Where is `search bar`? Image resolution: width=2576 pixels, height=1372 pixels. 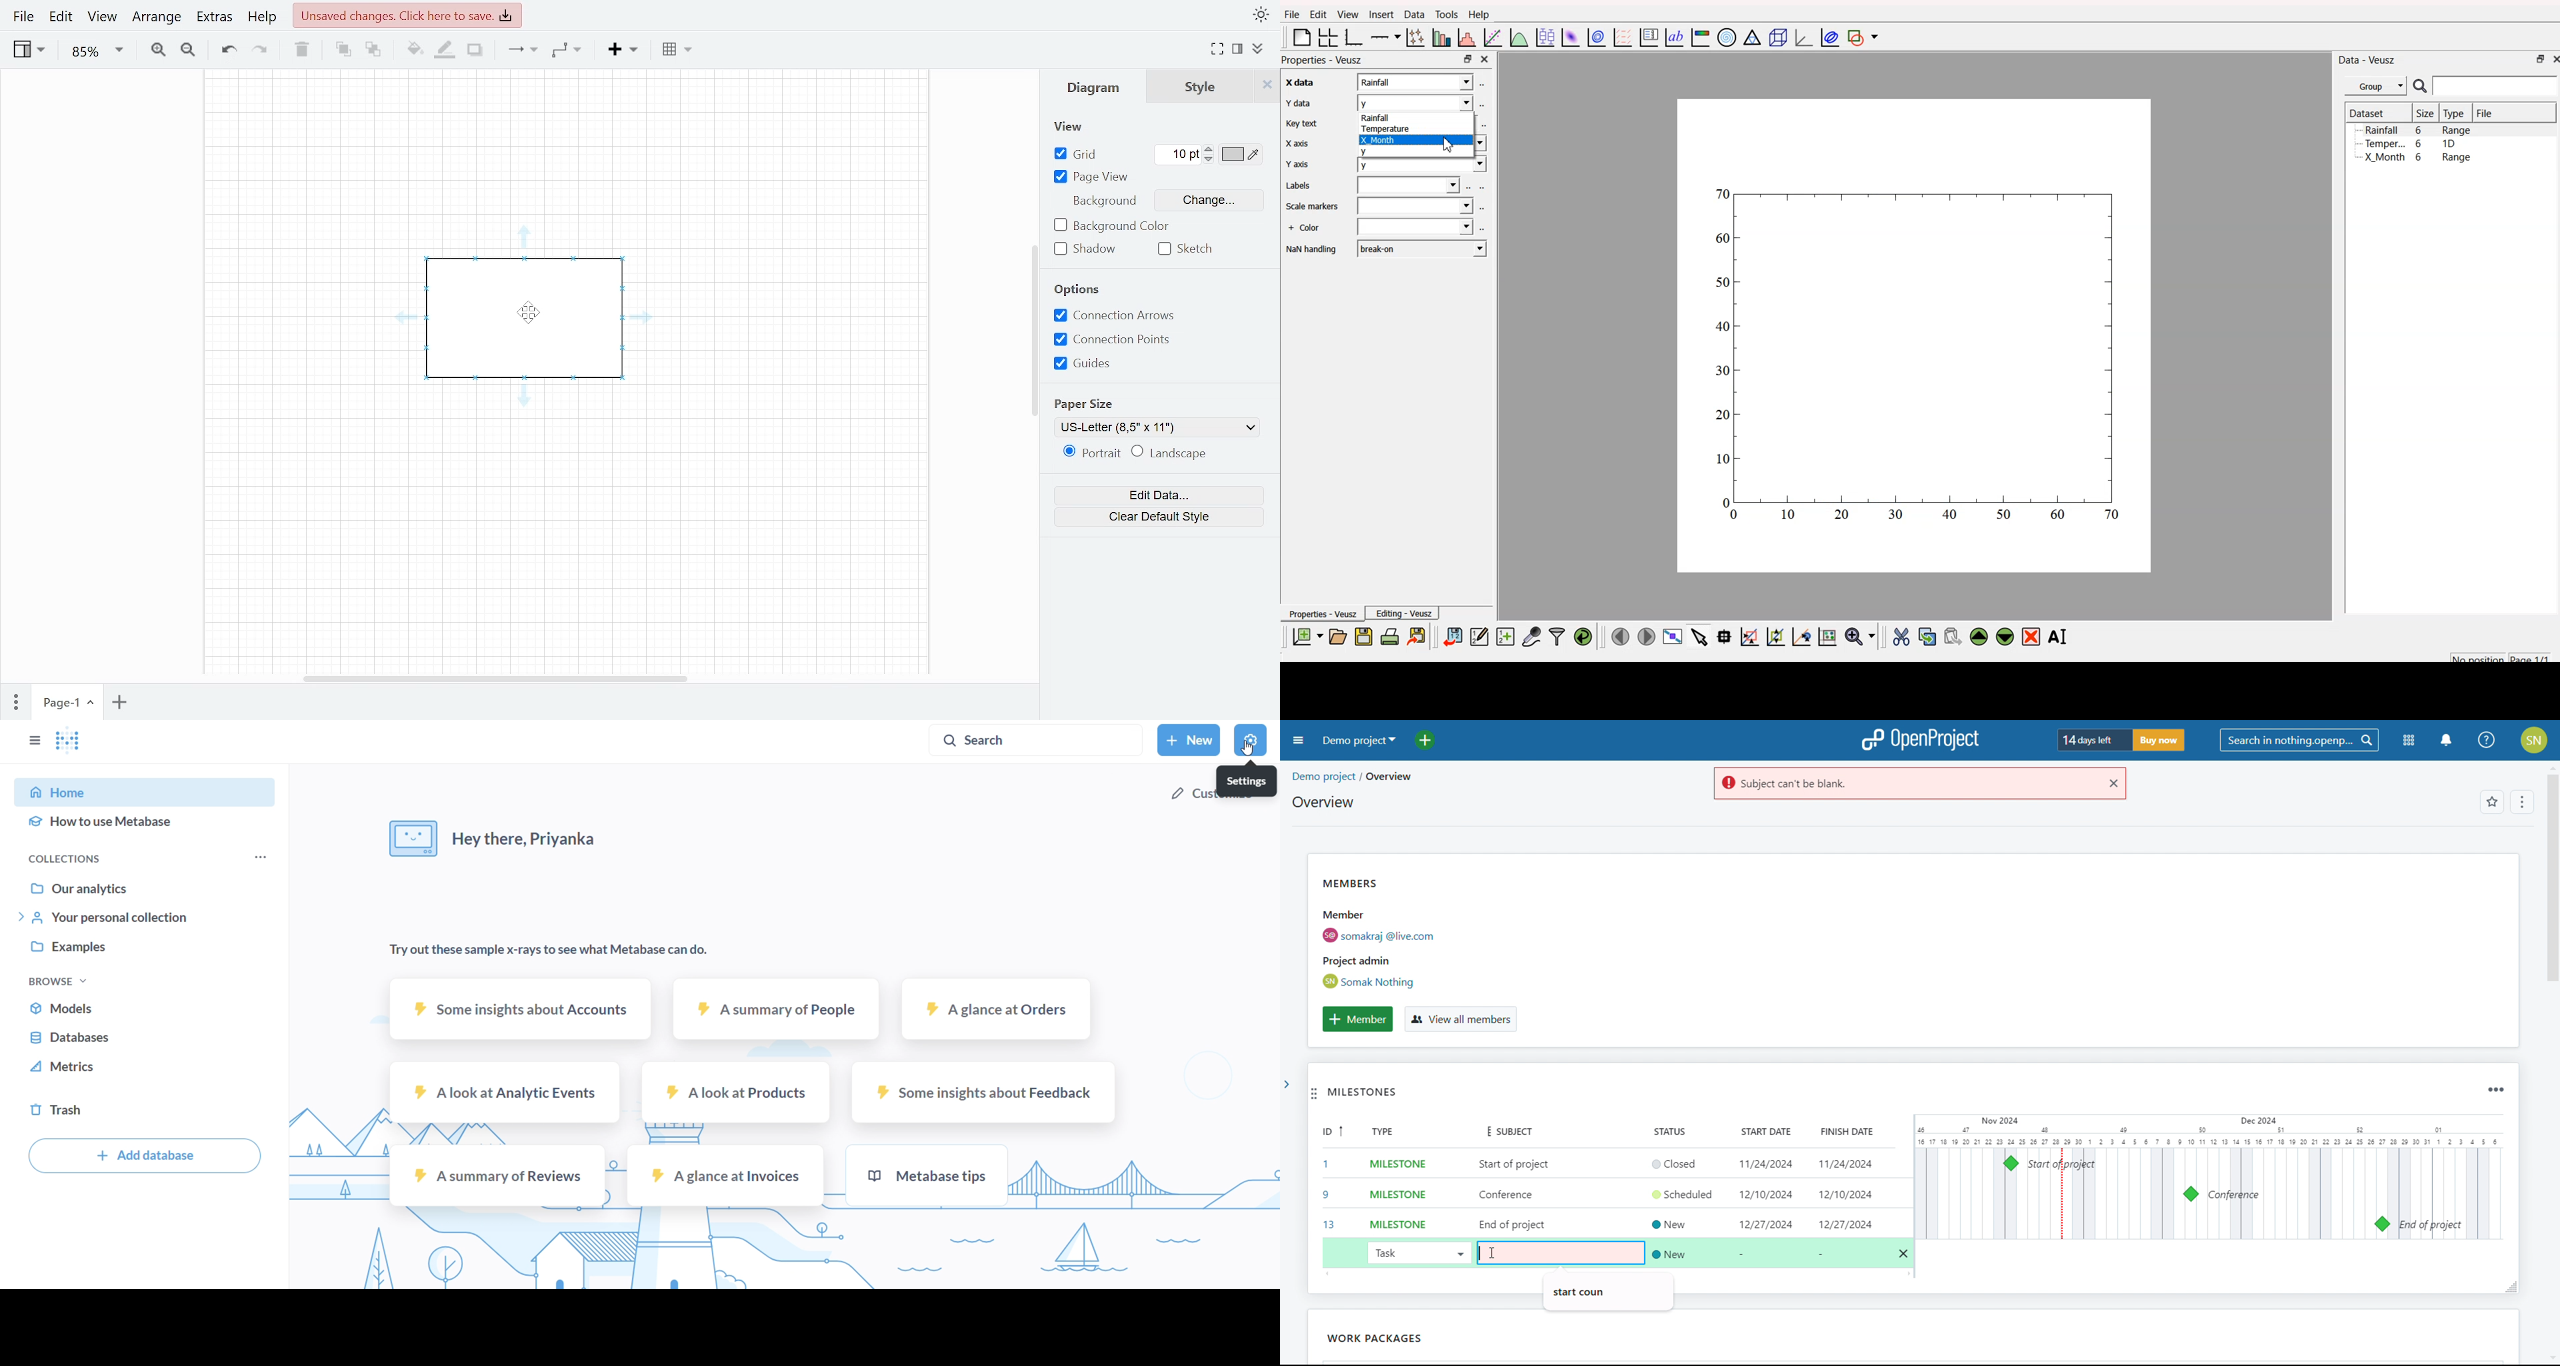
search bar is located at coordinates (2498, 88).